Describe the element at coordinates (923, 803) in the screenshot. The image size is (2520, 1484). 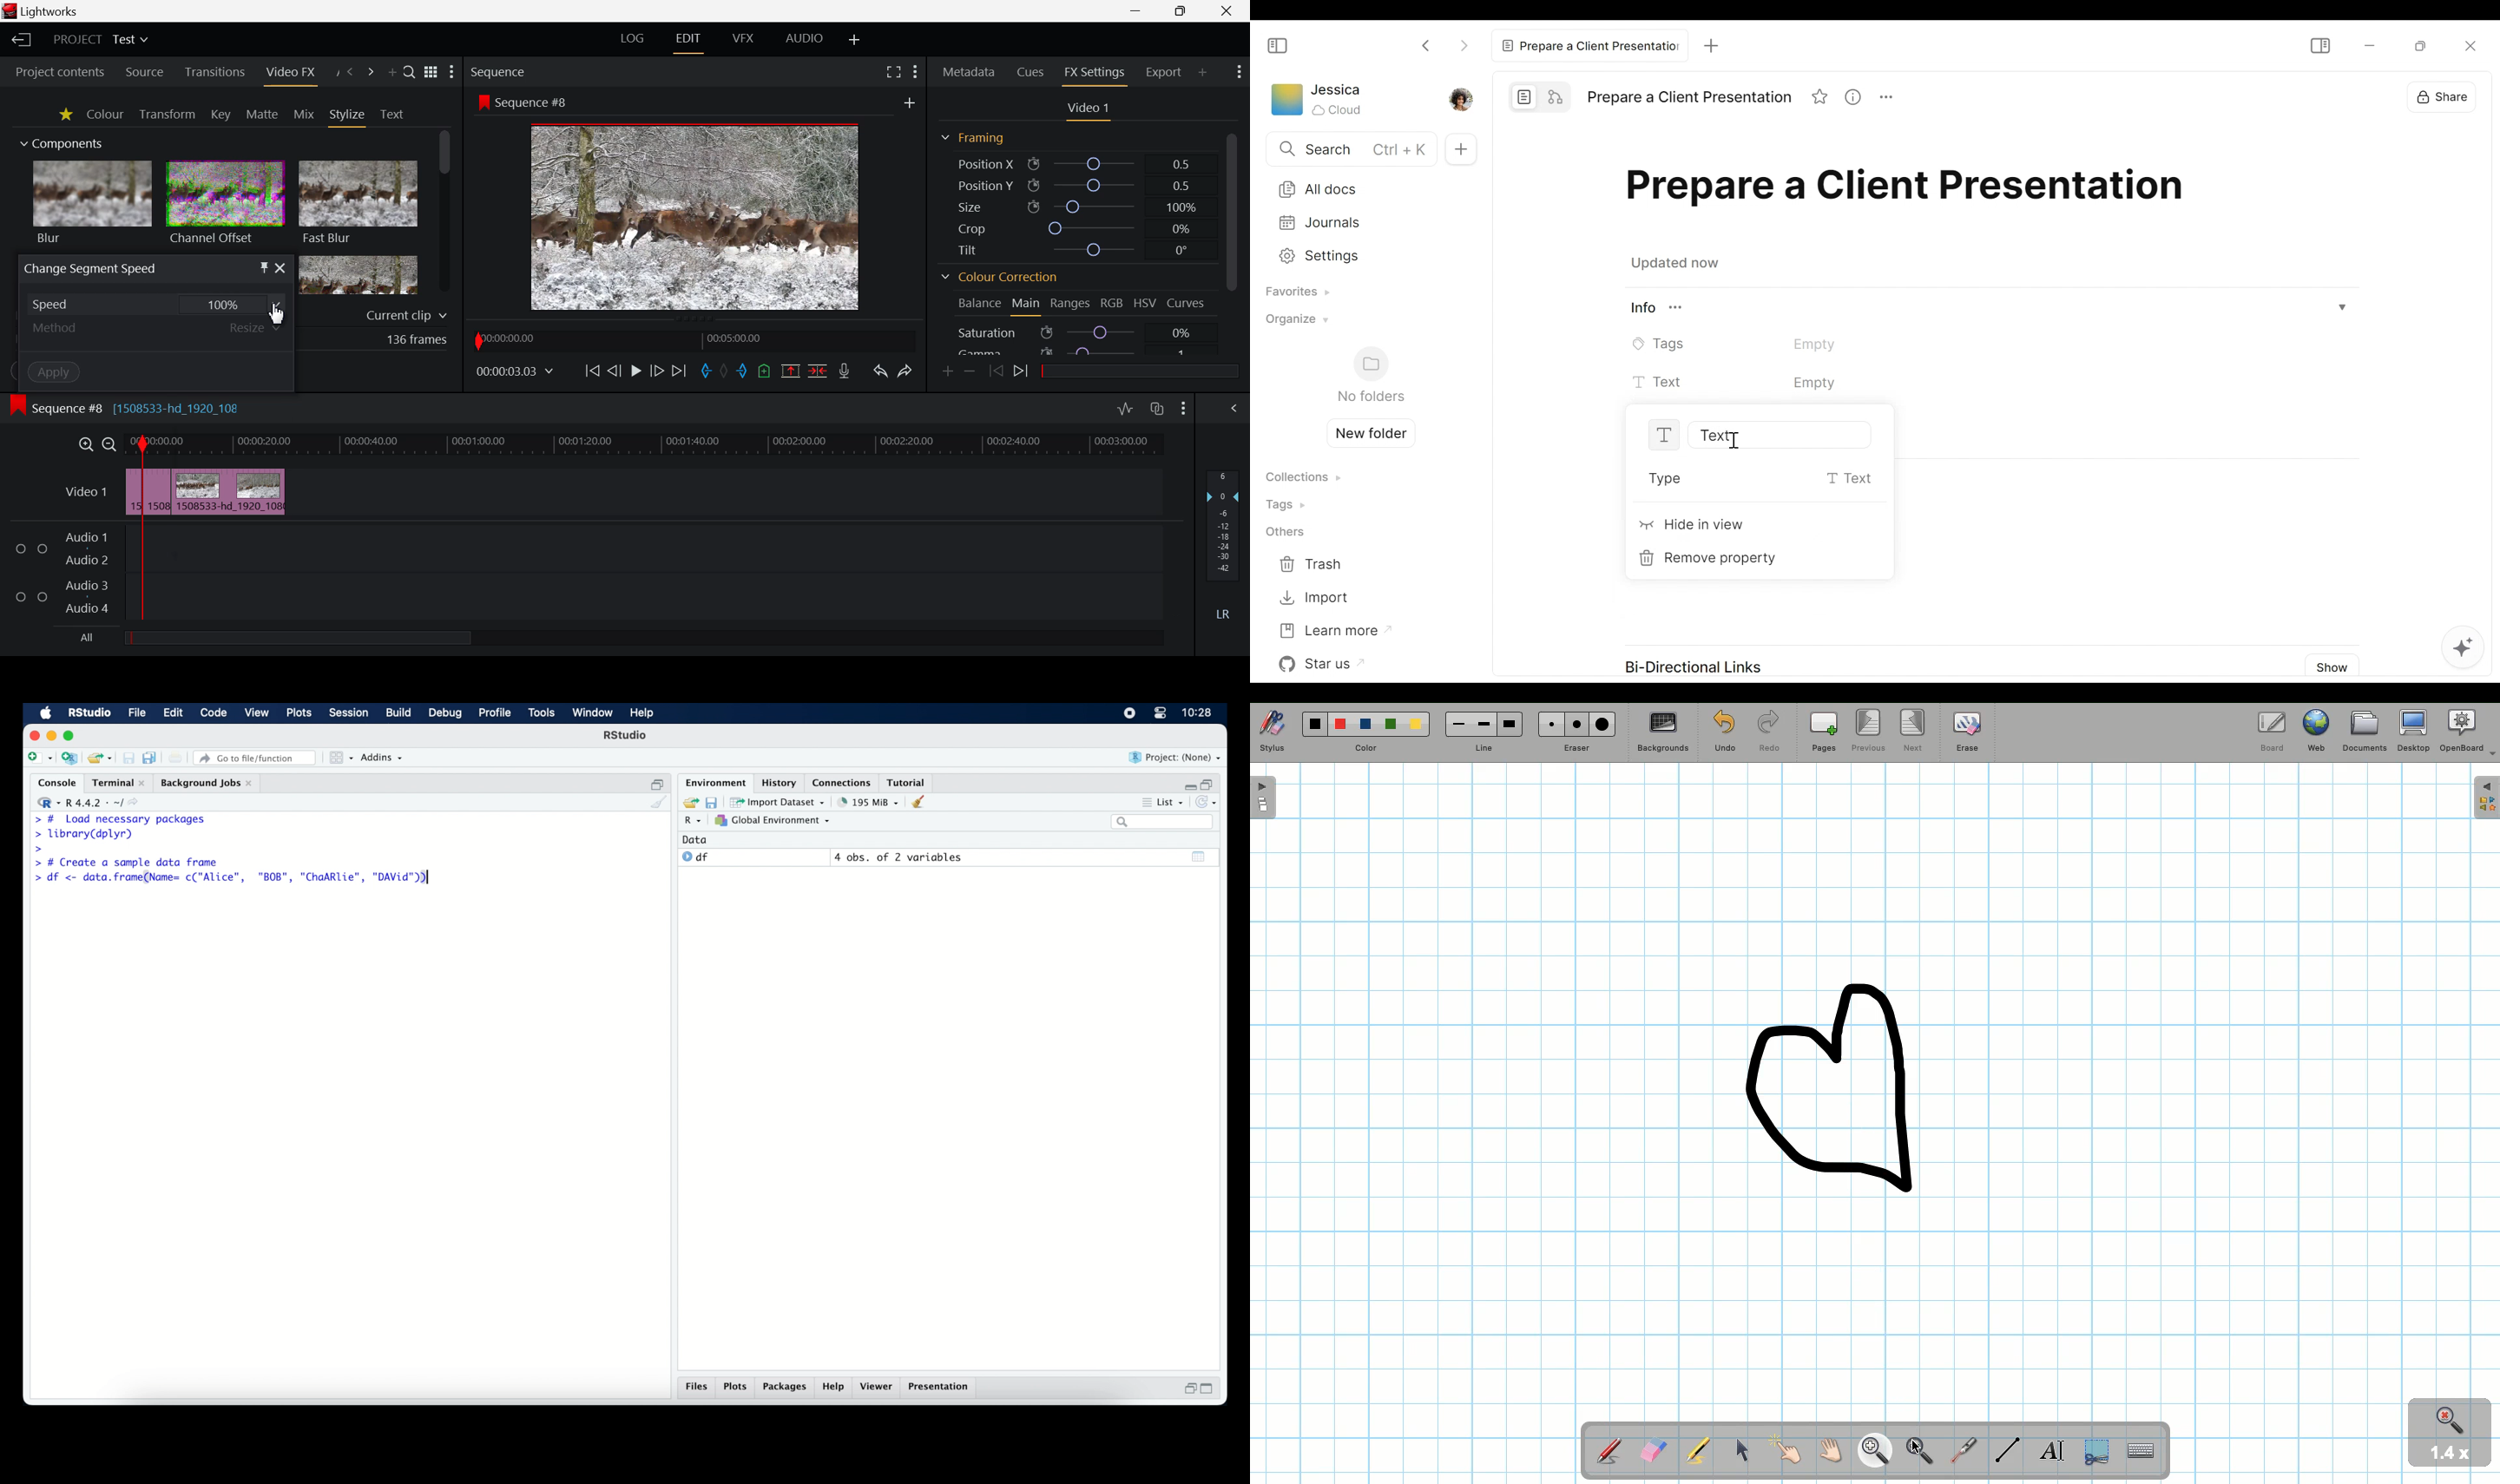
I see `clear workspace` at that location.